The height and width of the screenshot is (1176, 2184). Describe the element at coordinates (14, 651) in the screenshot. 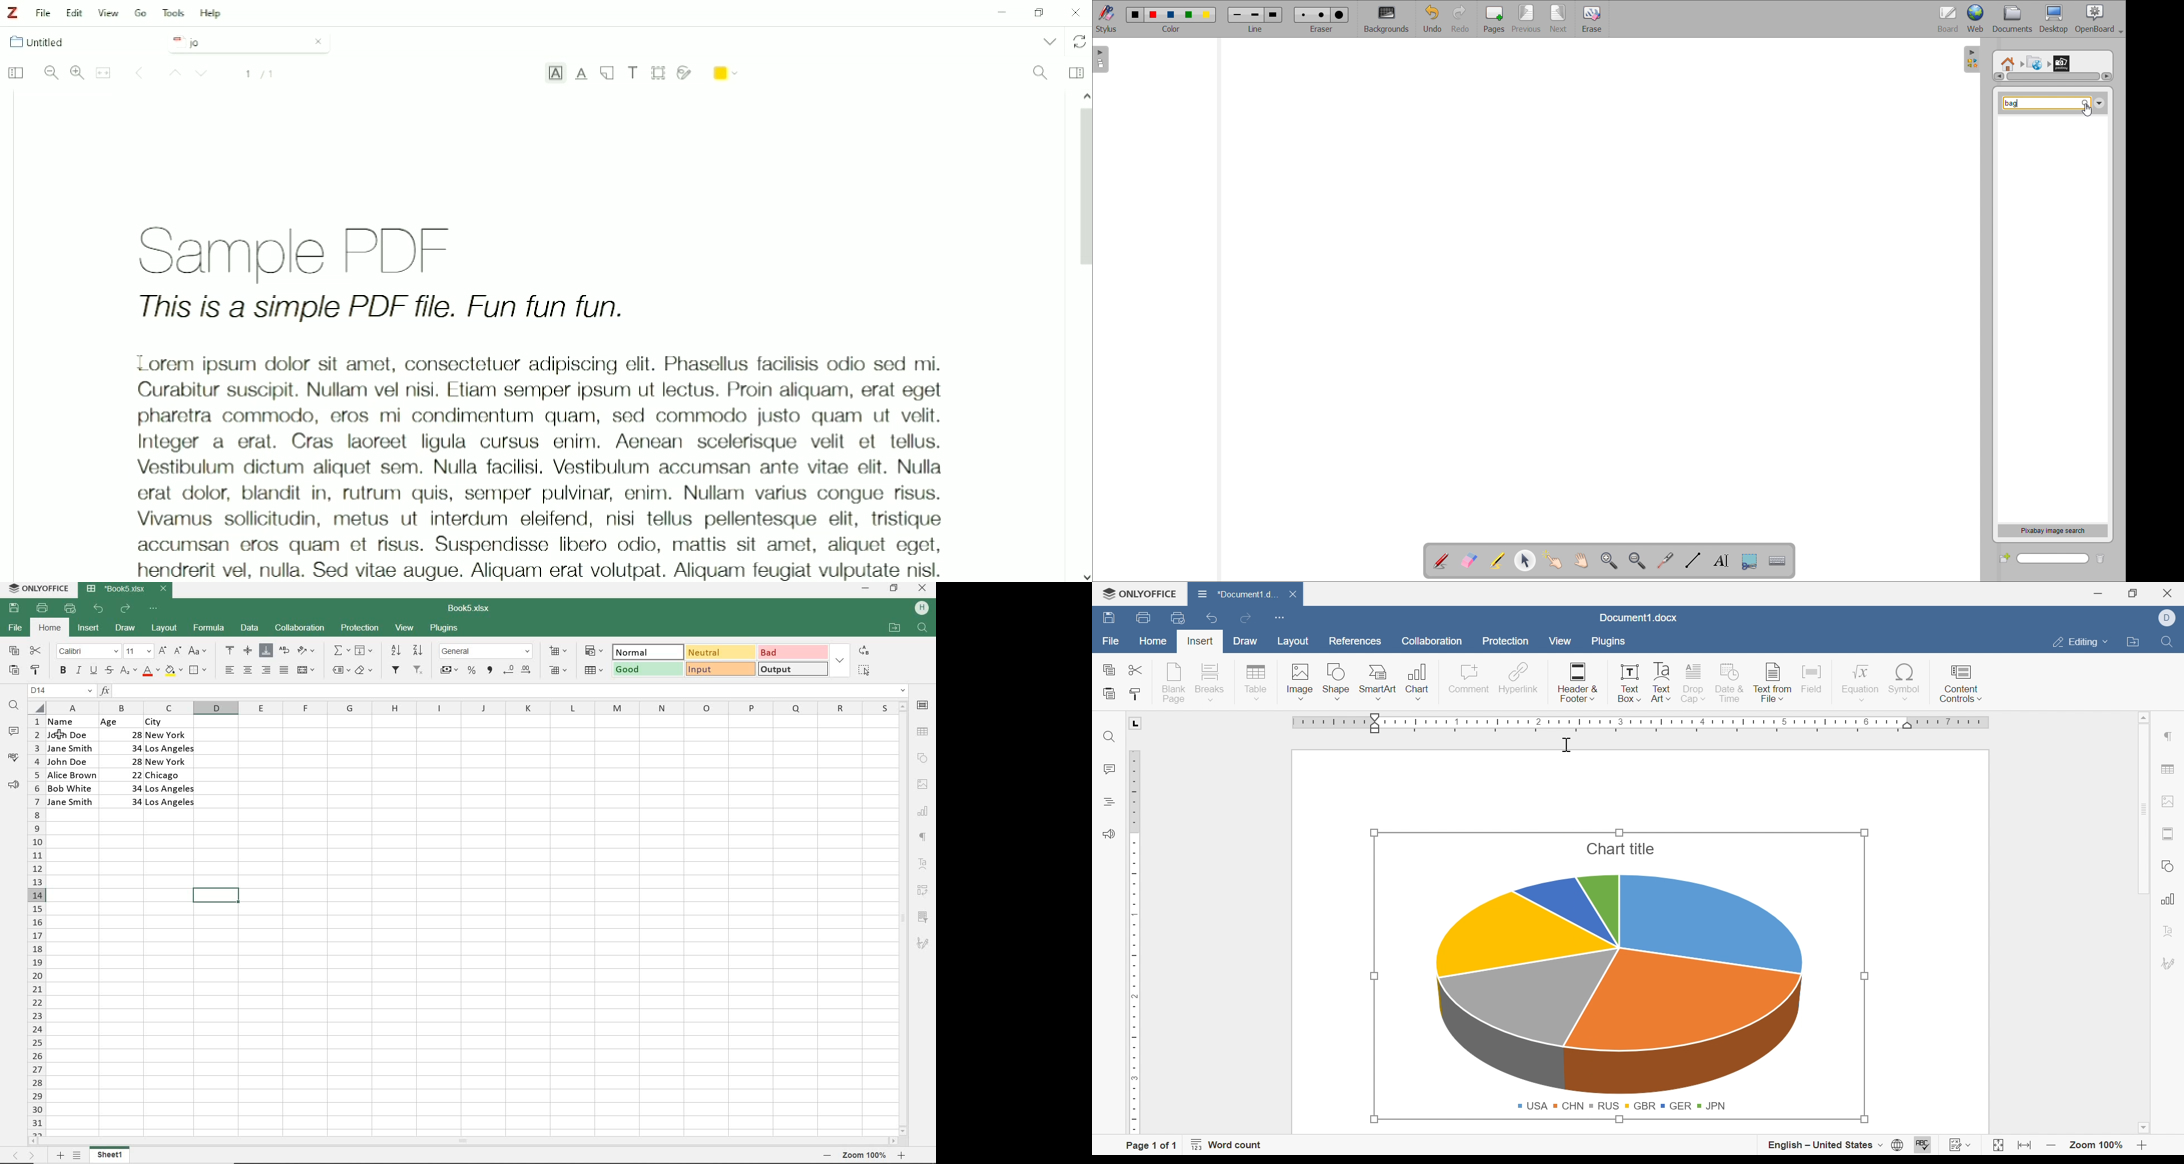

I see `COPY` at that location.